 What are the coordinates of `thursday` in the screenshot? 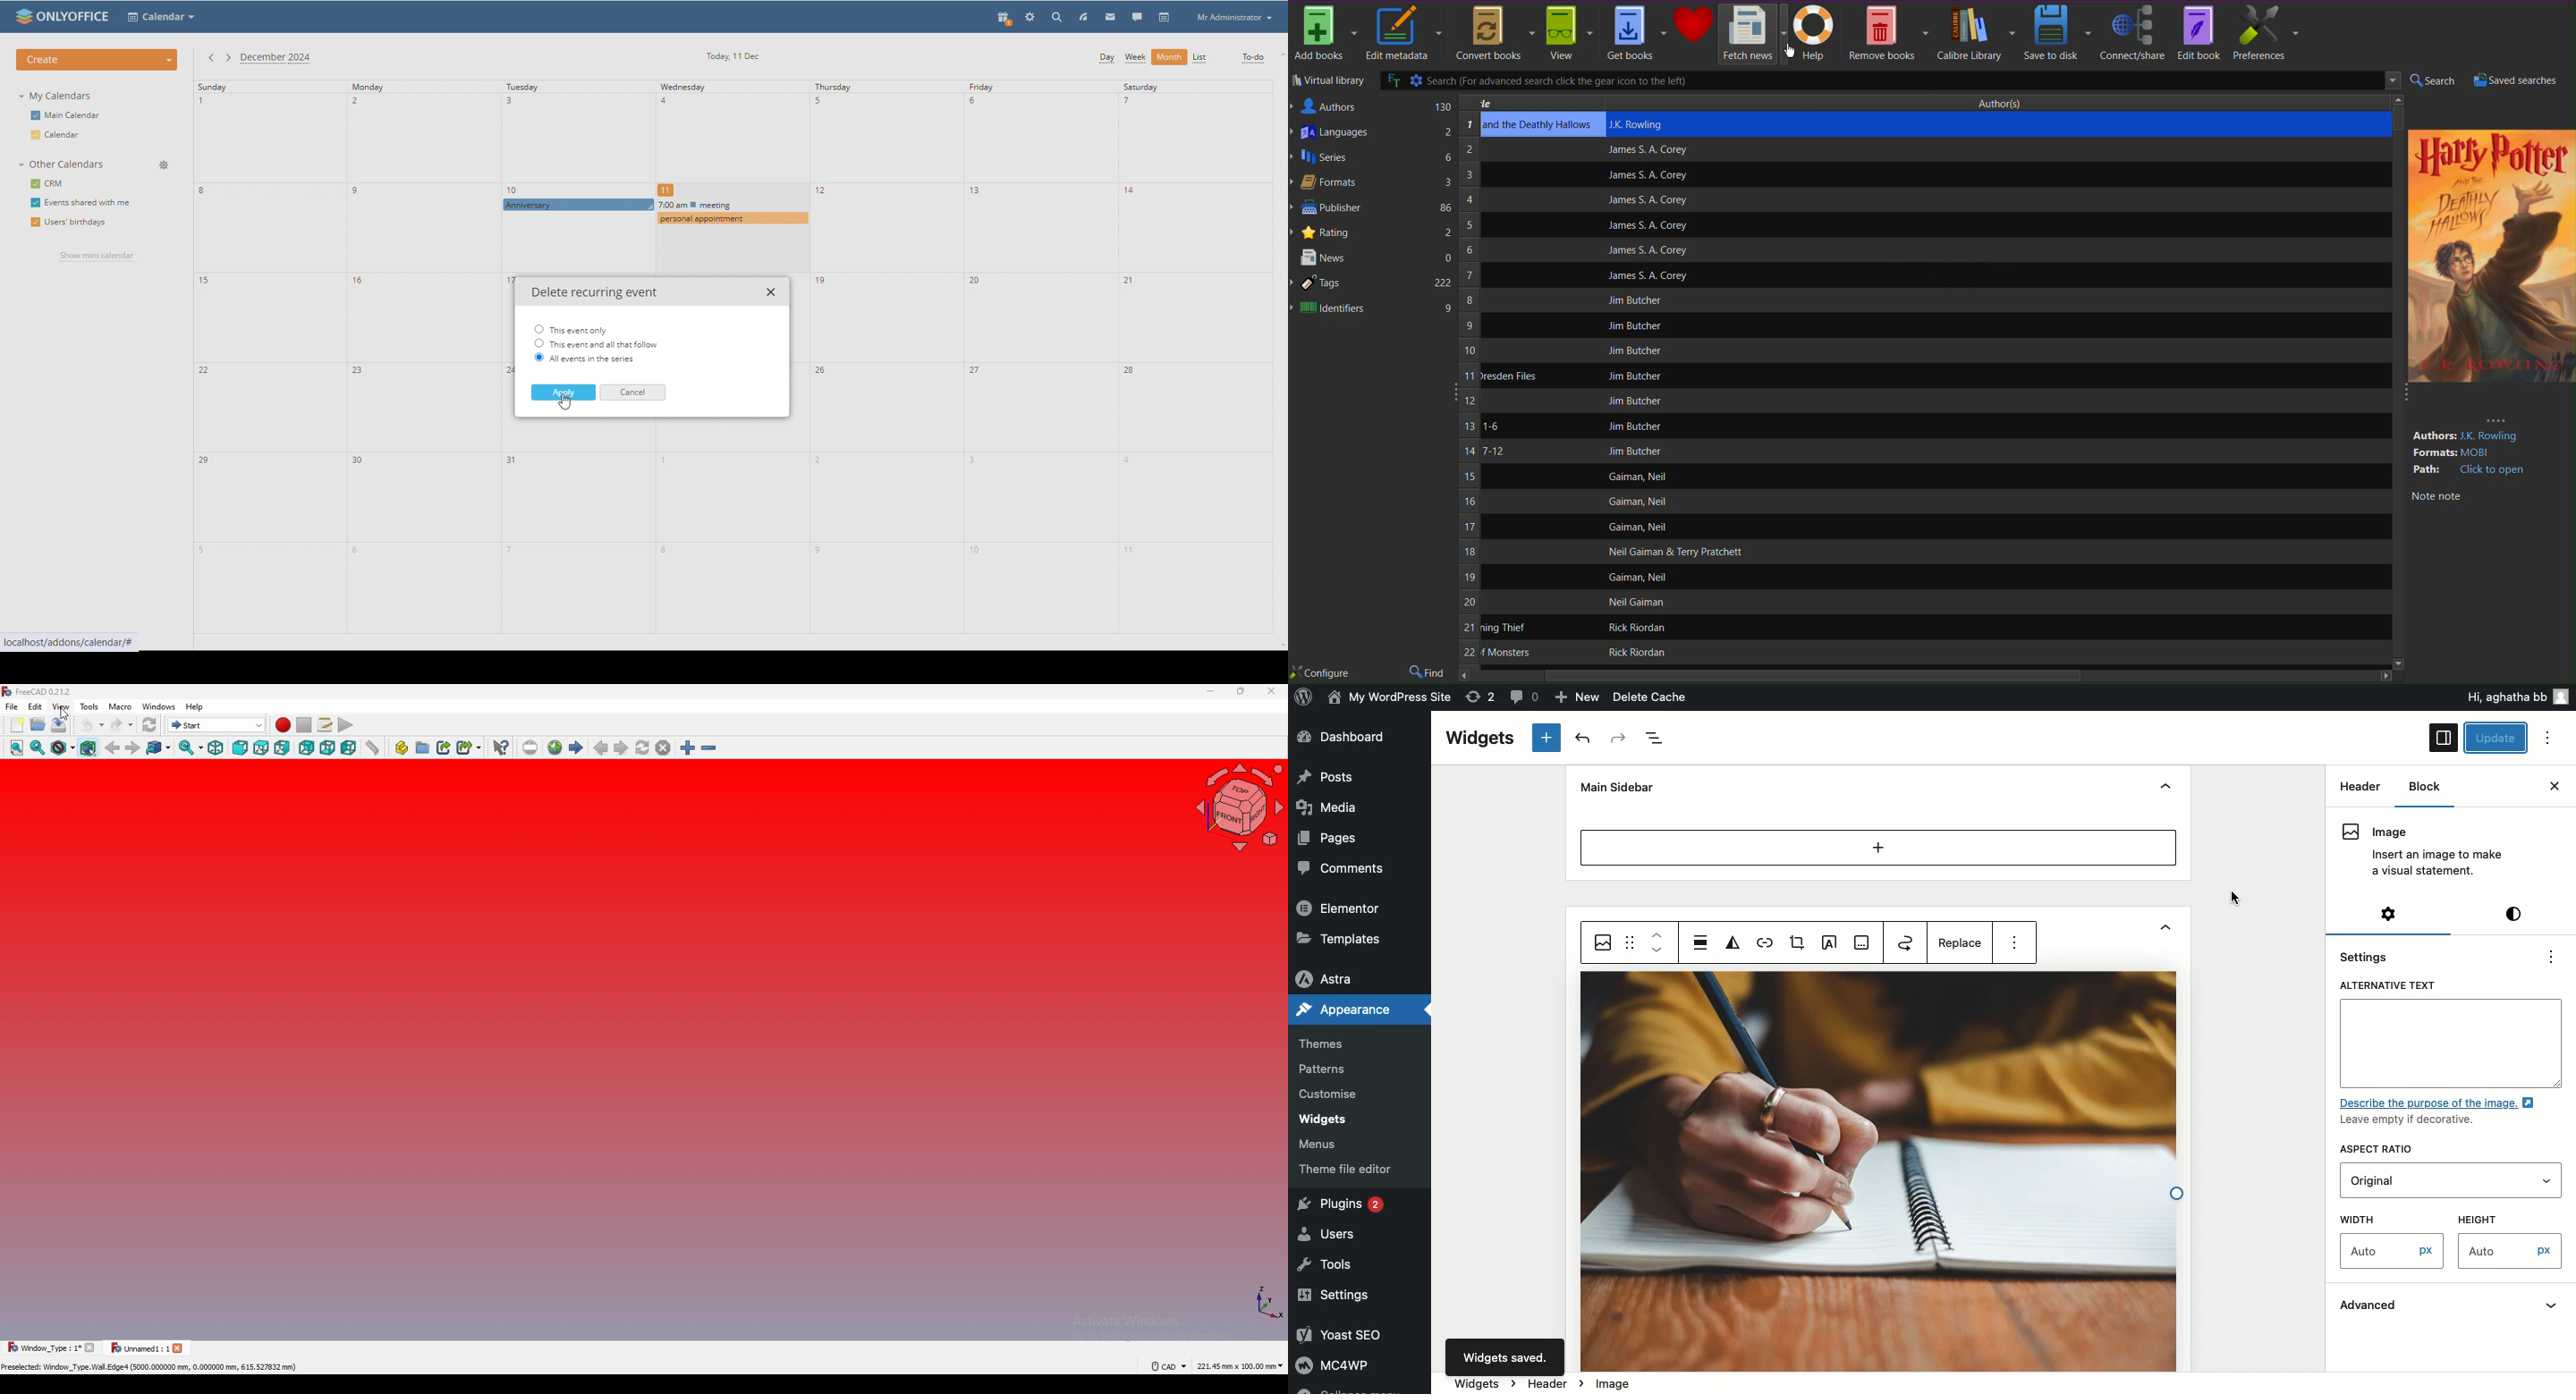 It's located at (886, 357).